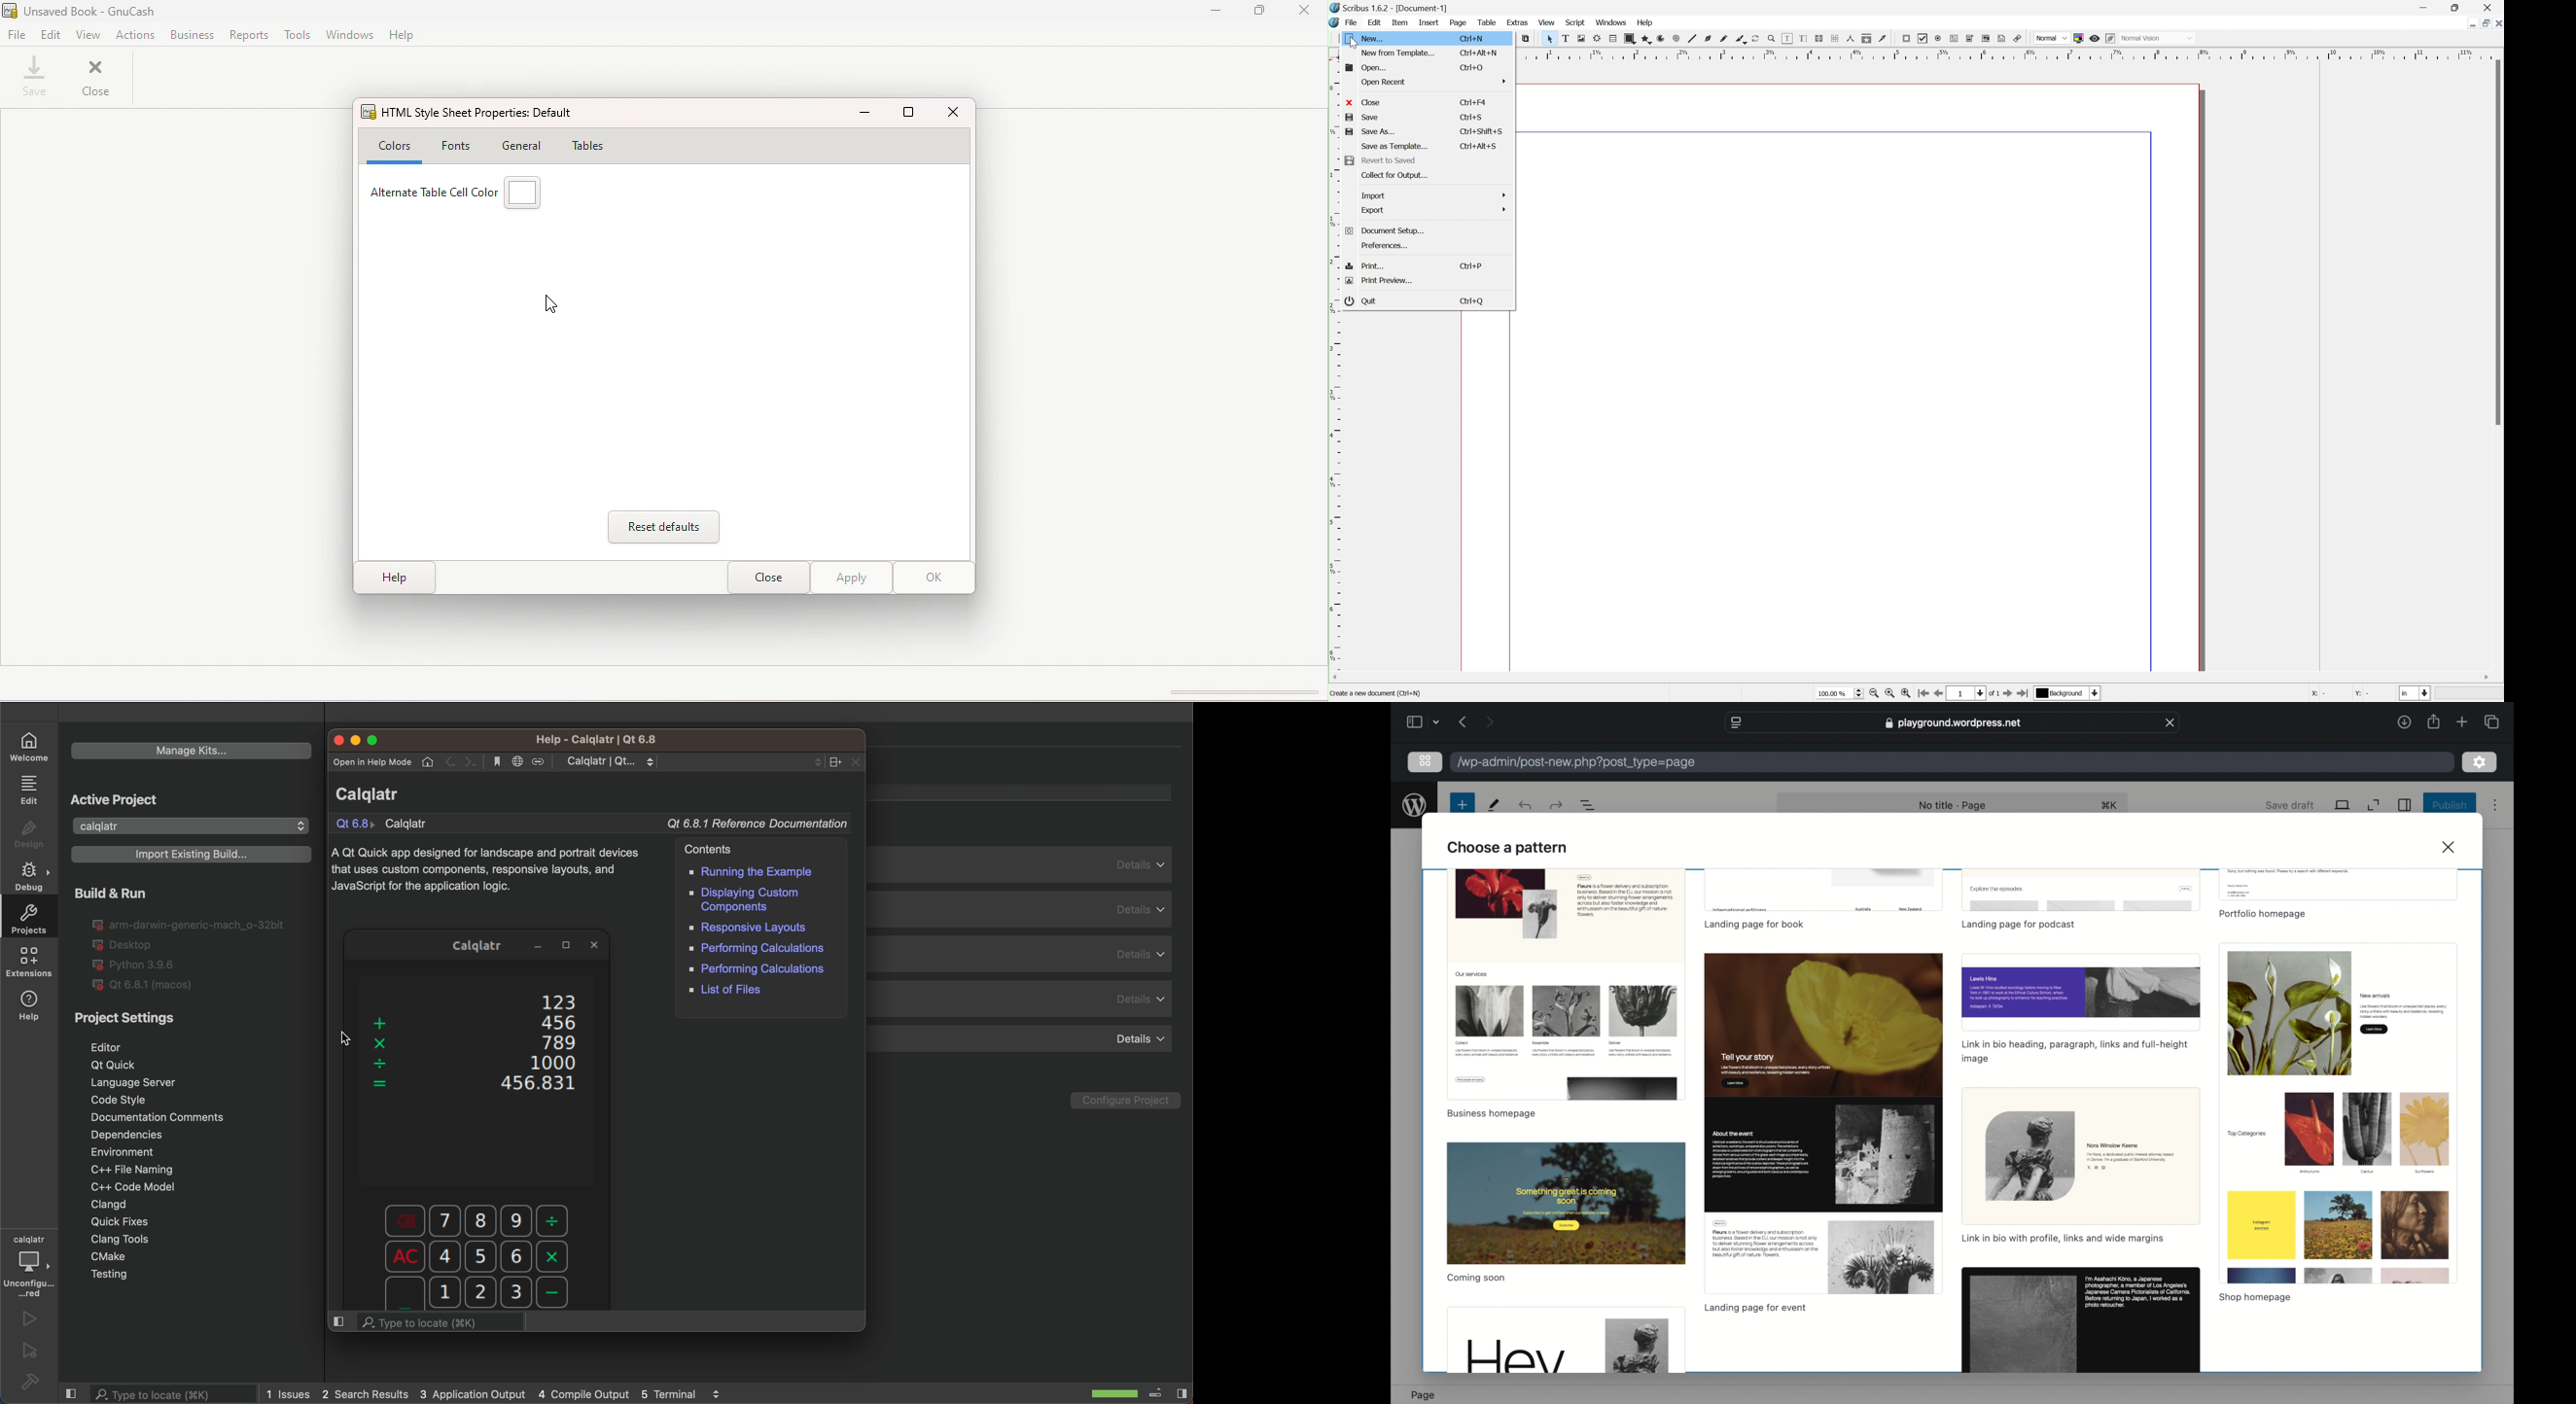  What do you see at coordinates (1675, 39) in the screenshot?
I see `Spiral` at bounding box center [1675, 39].